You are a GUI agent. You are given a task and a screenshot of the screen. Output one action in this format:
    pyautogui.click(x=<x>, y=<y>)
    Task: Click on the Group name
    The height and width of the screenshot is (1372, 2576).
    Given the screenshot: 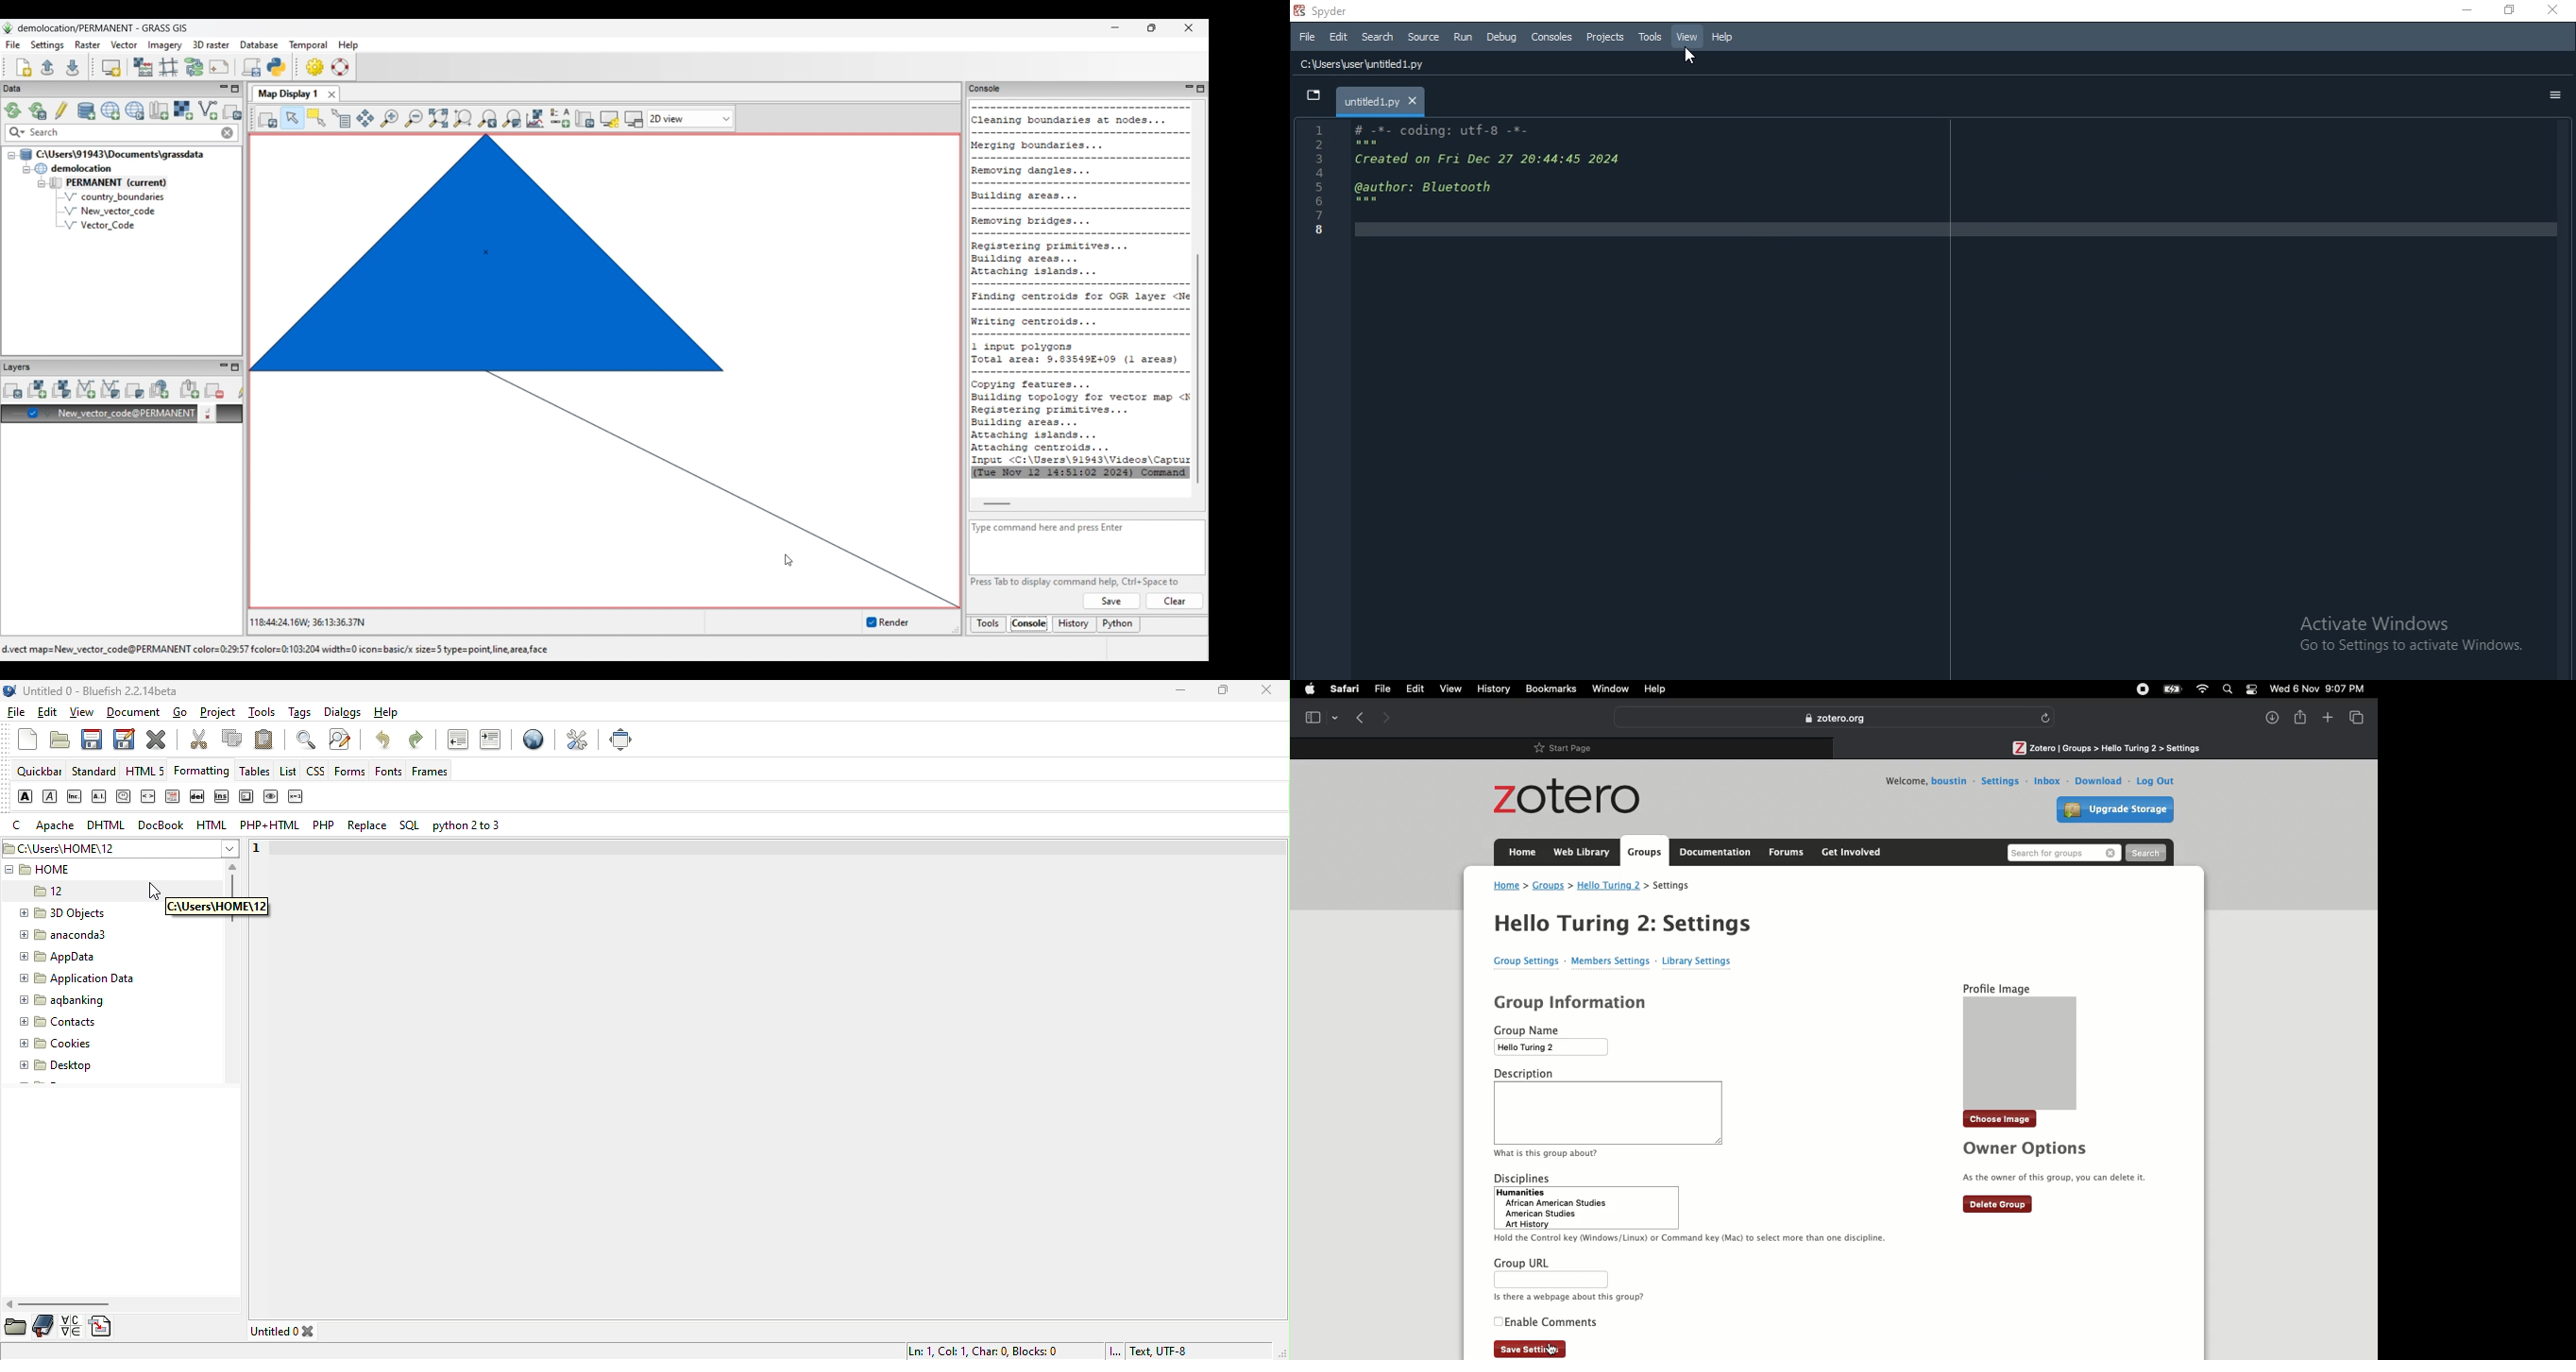 What is the action you would take?
    pyautogui.click(x=1552, y=1040)
    